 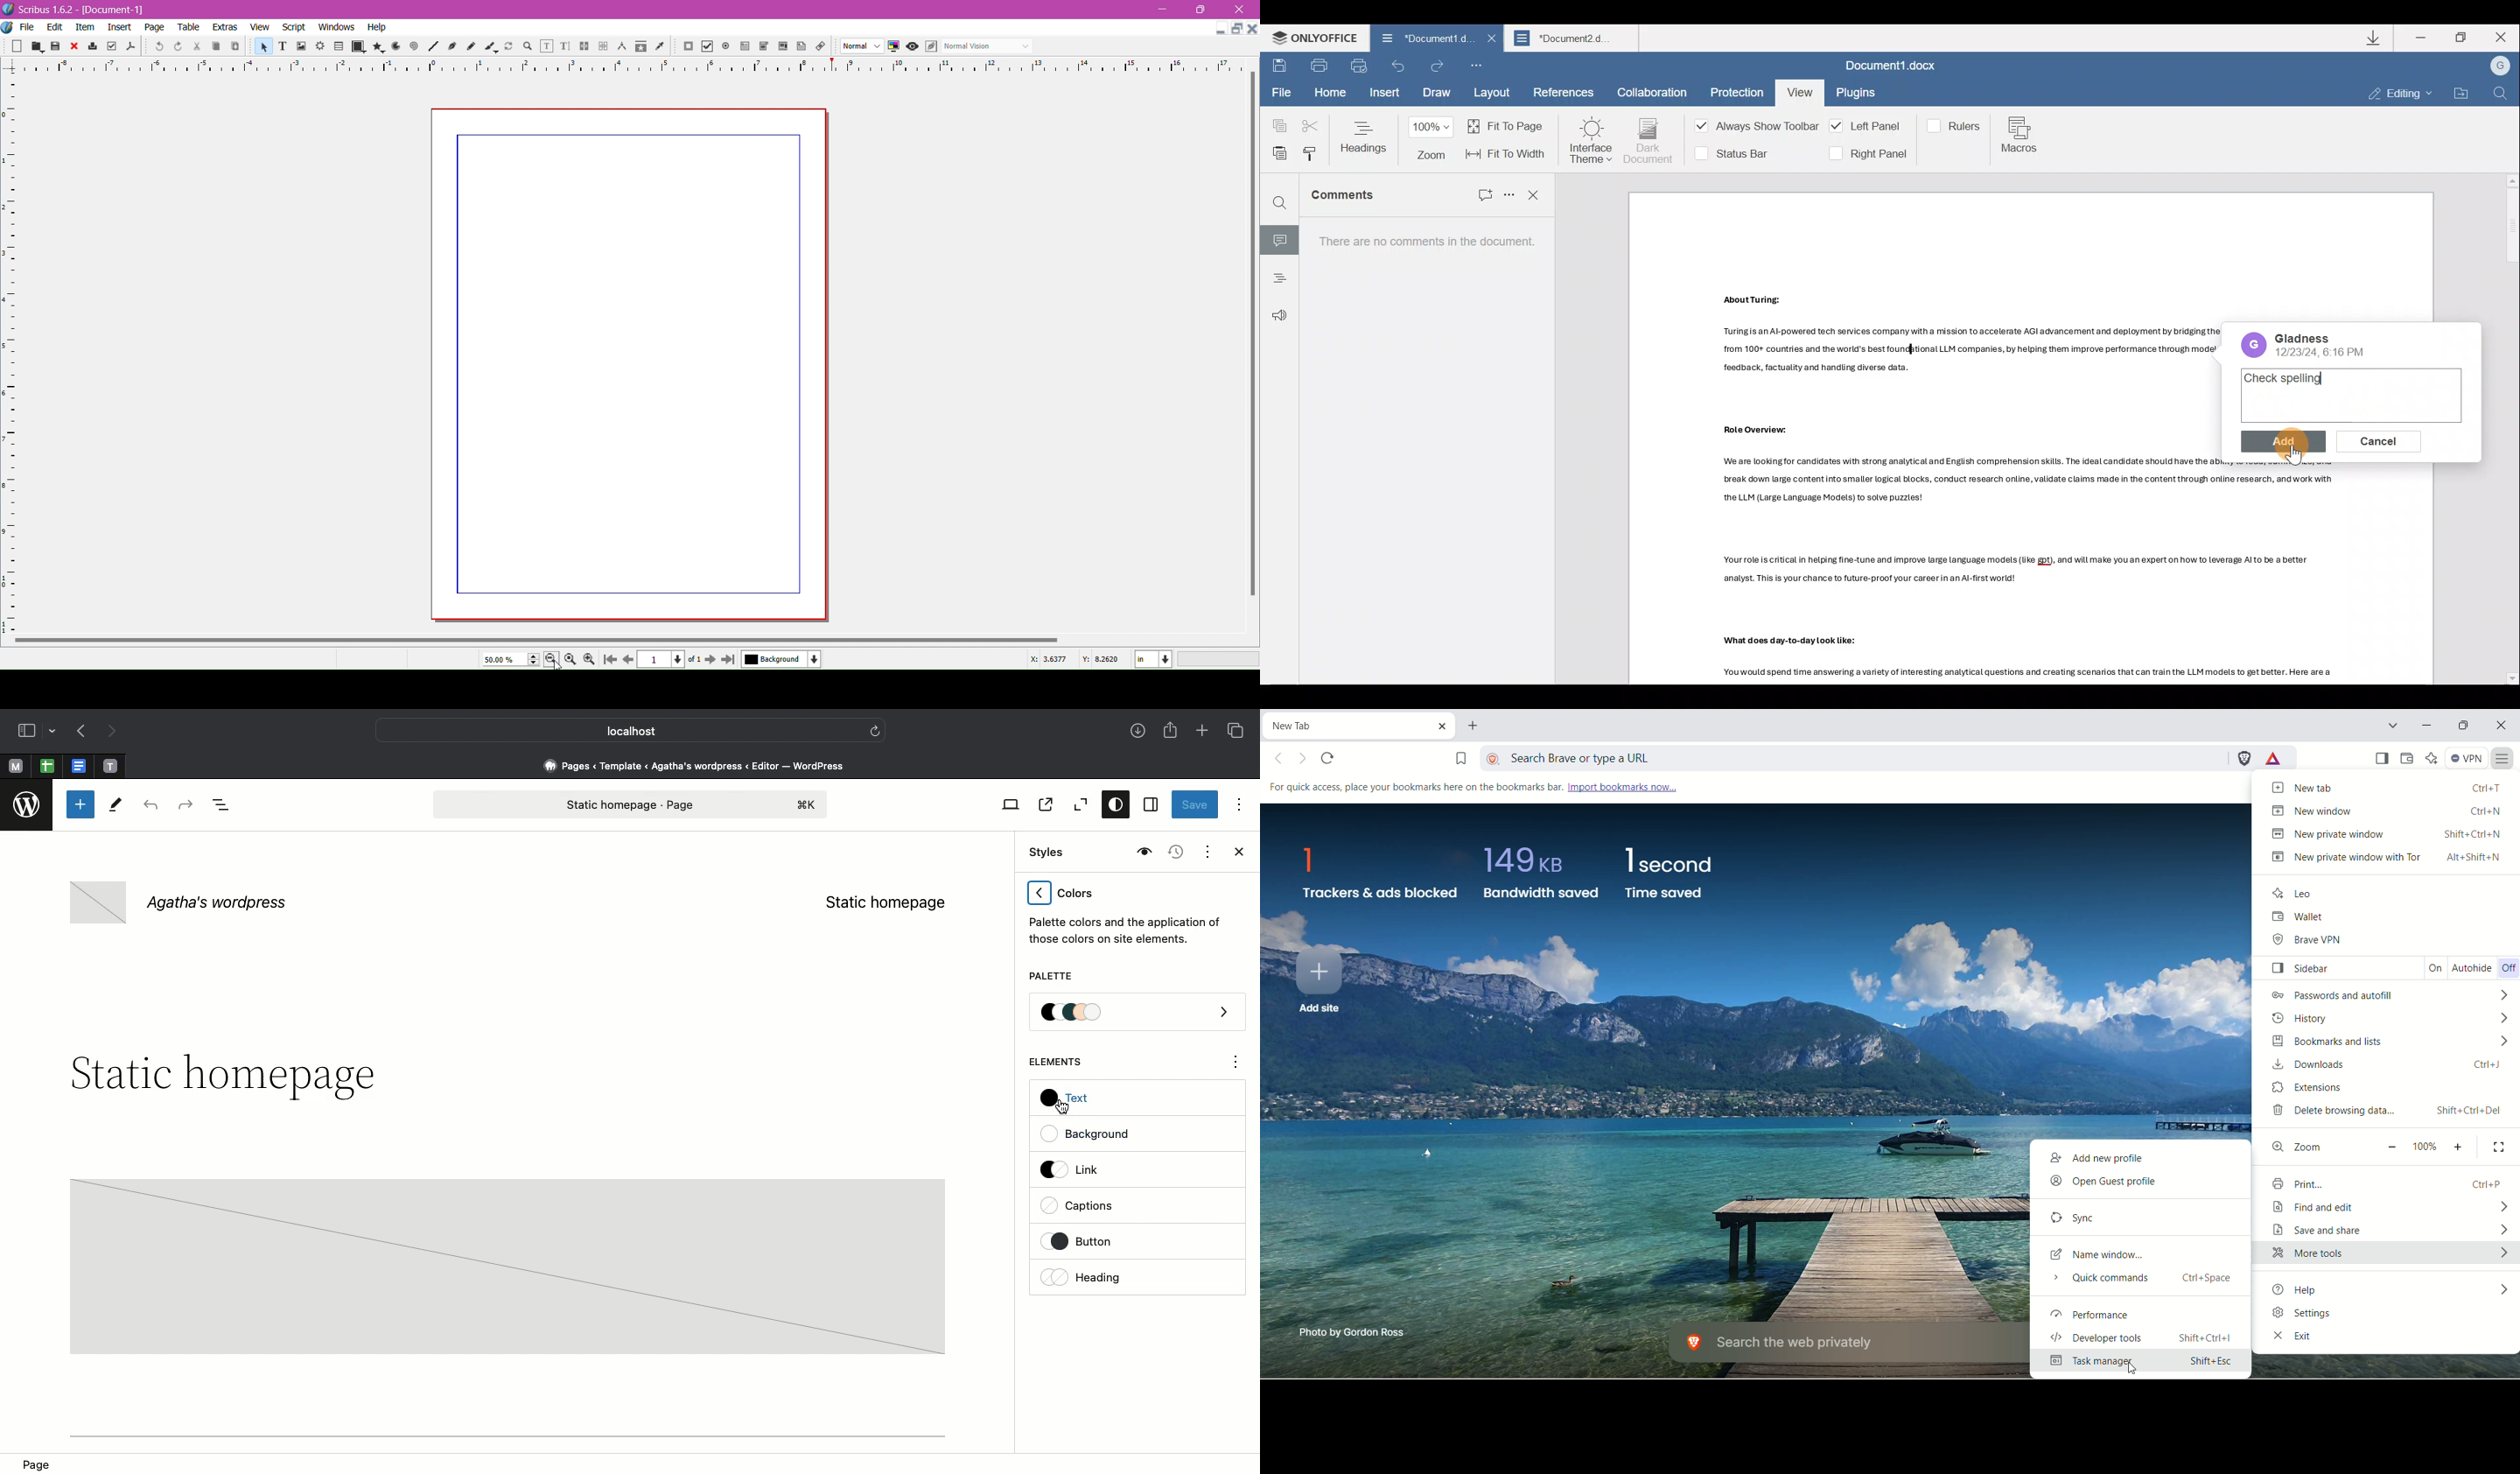 What do you see at coordinates (2464, 724) in the screenshot?
I see `maximize` at bounding box center [2464, 724].